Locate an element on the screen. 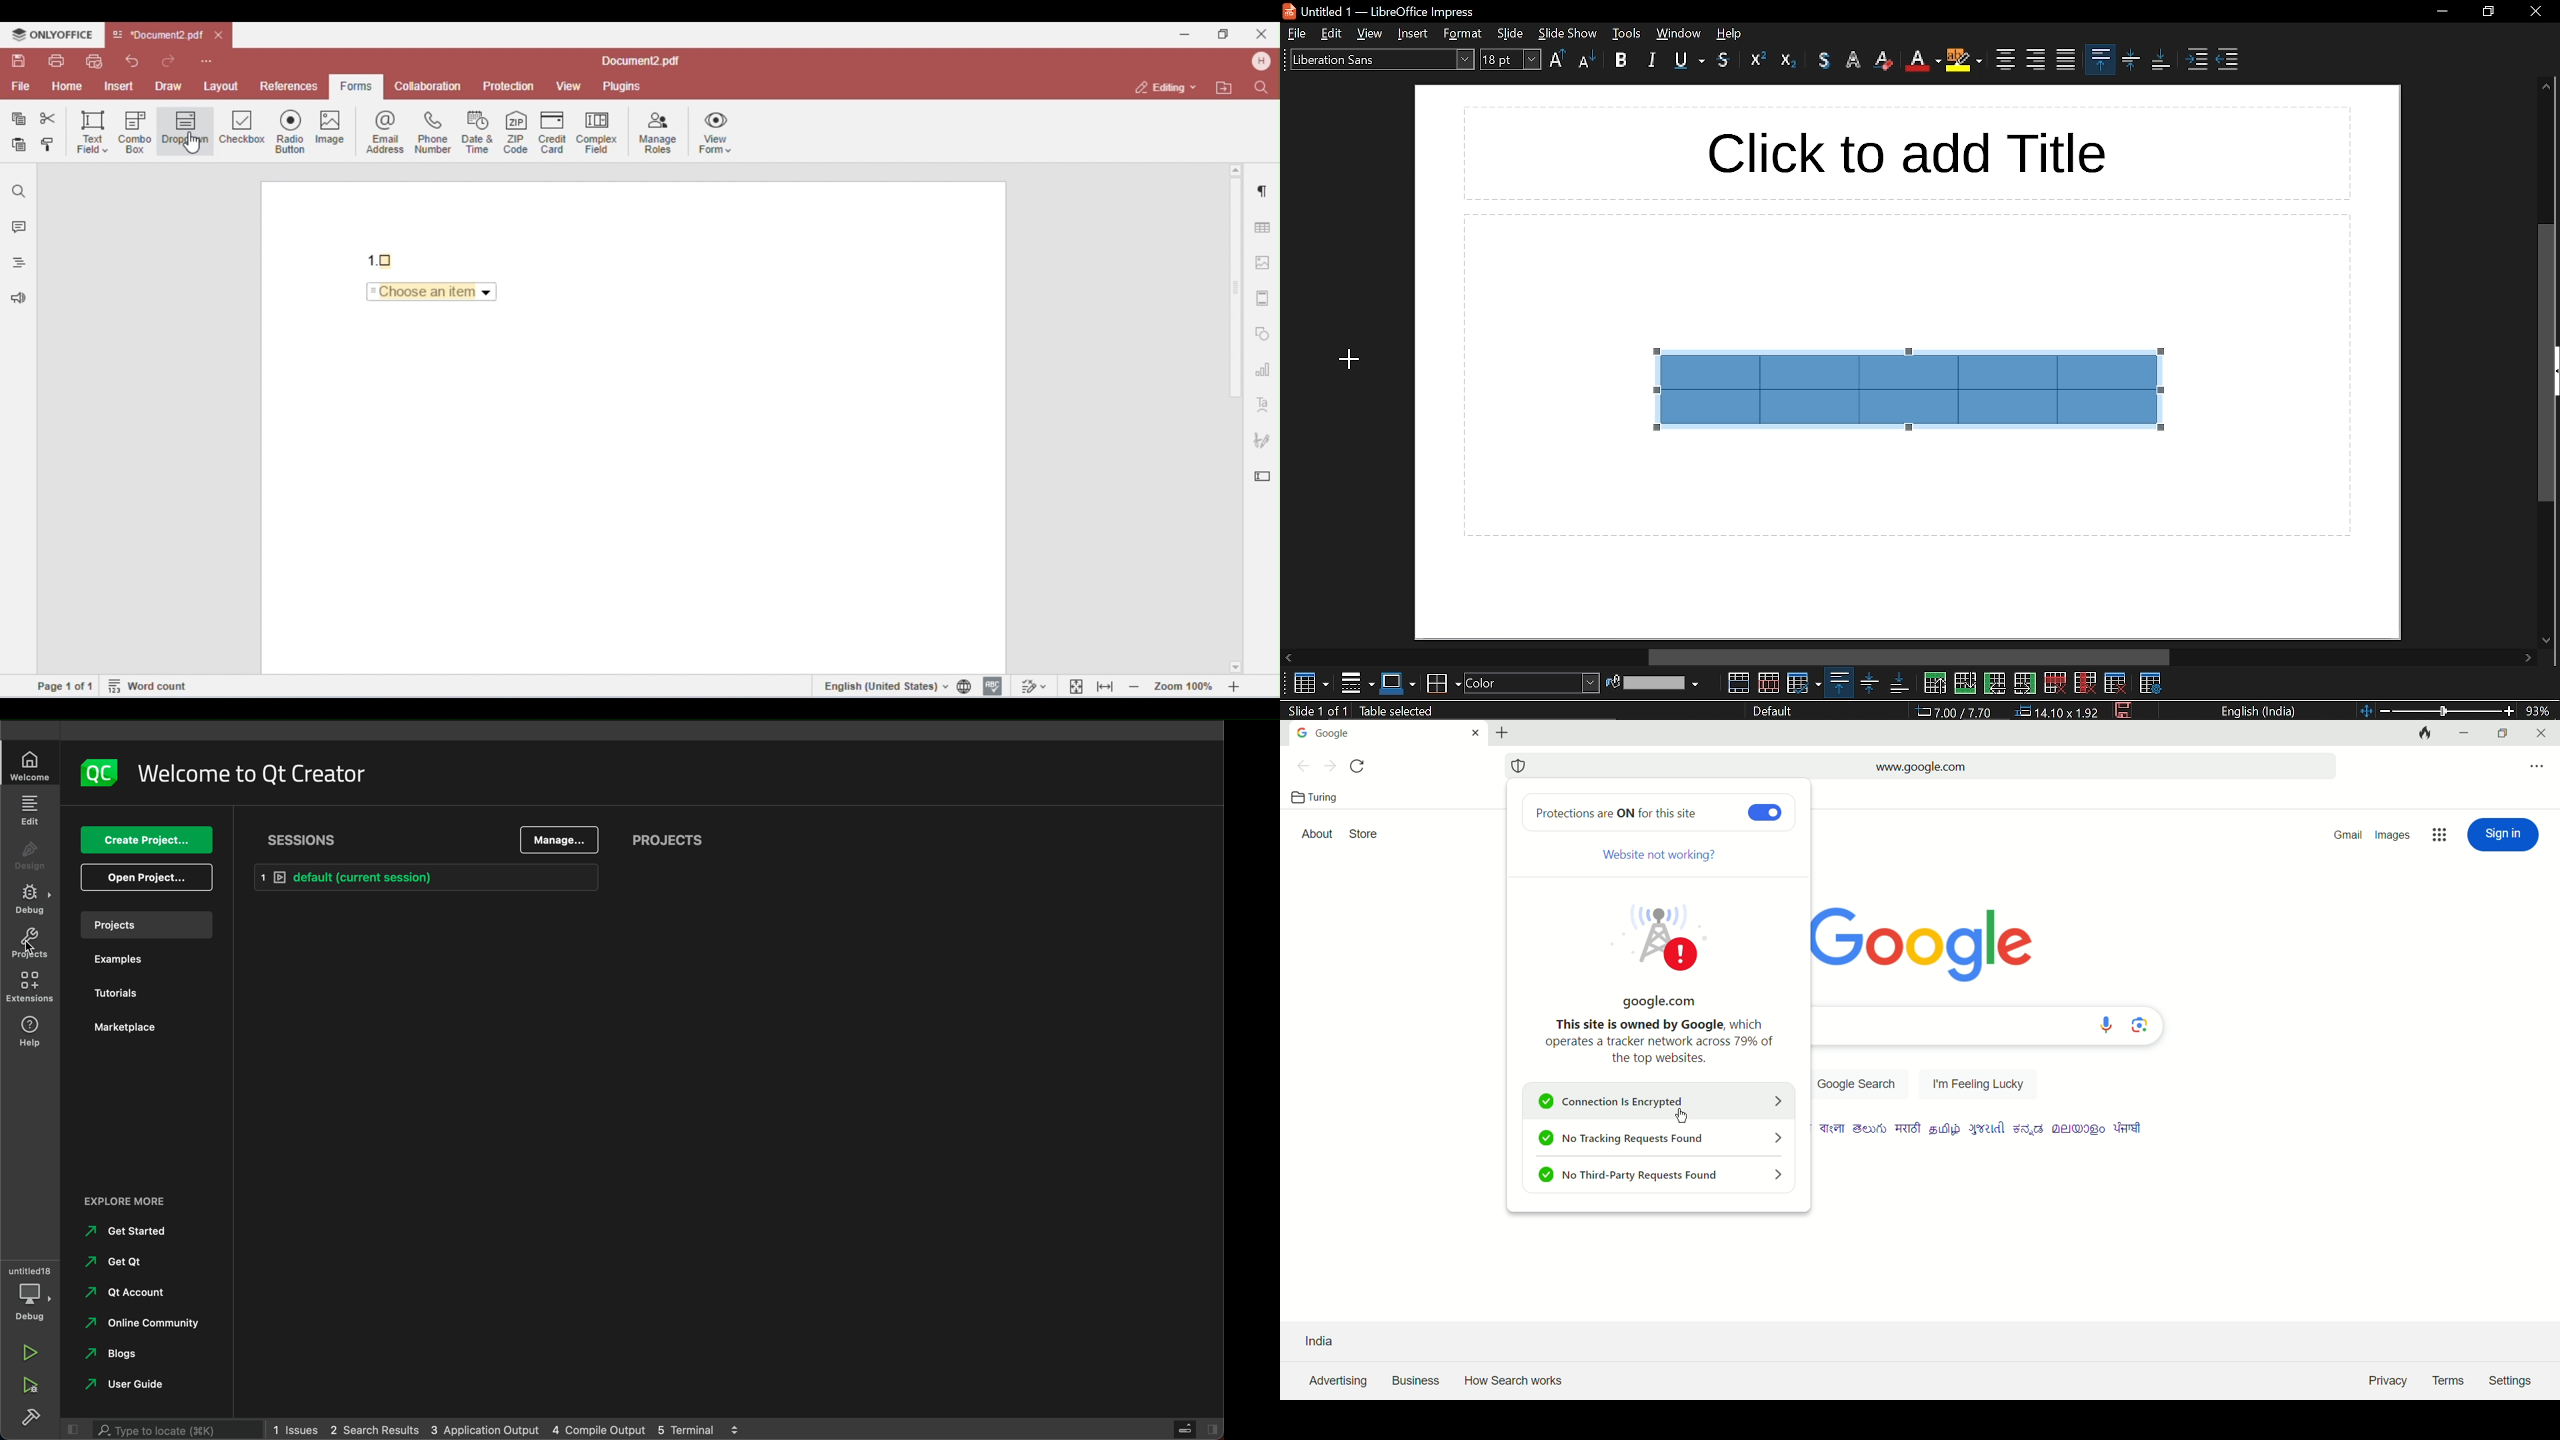 The height and width of the screenshot is (1456, 2576). language is located at coordinates (1987, 1129).